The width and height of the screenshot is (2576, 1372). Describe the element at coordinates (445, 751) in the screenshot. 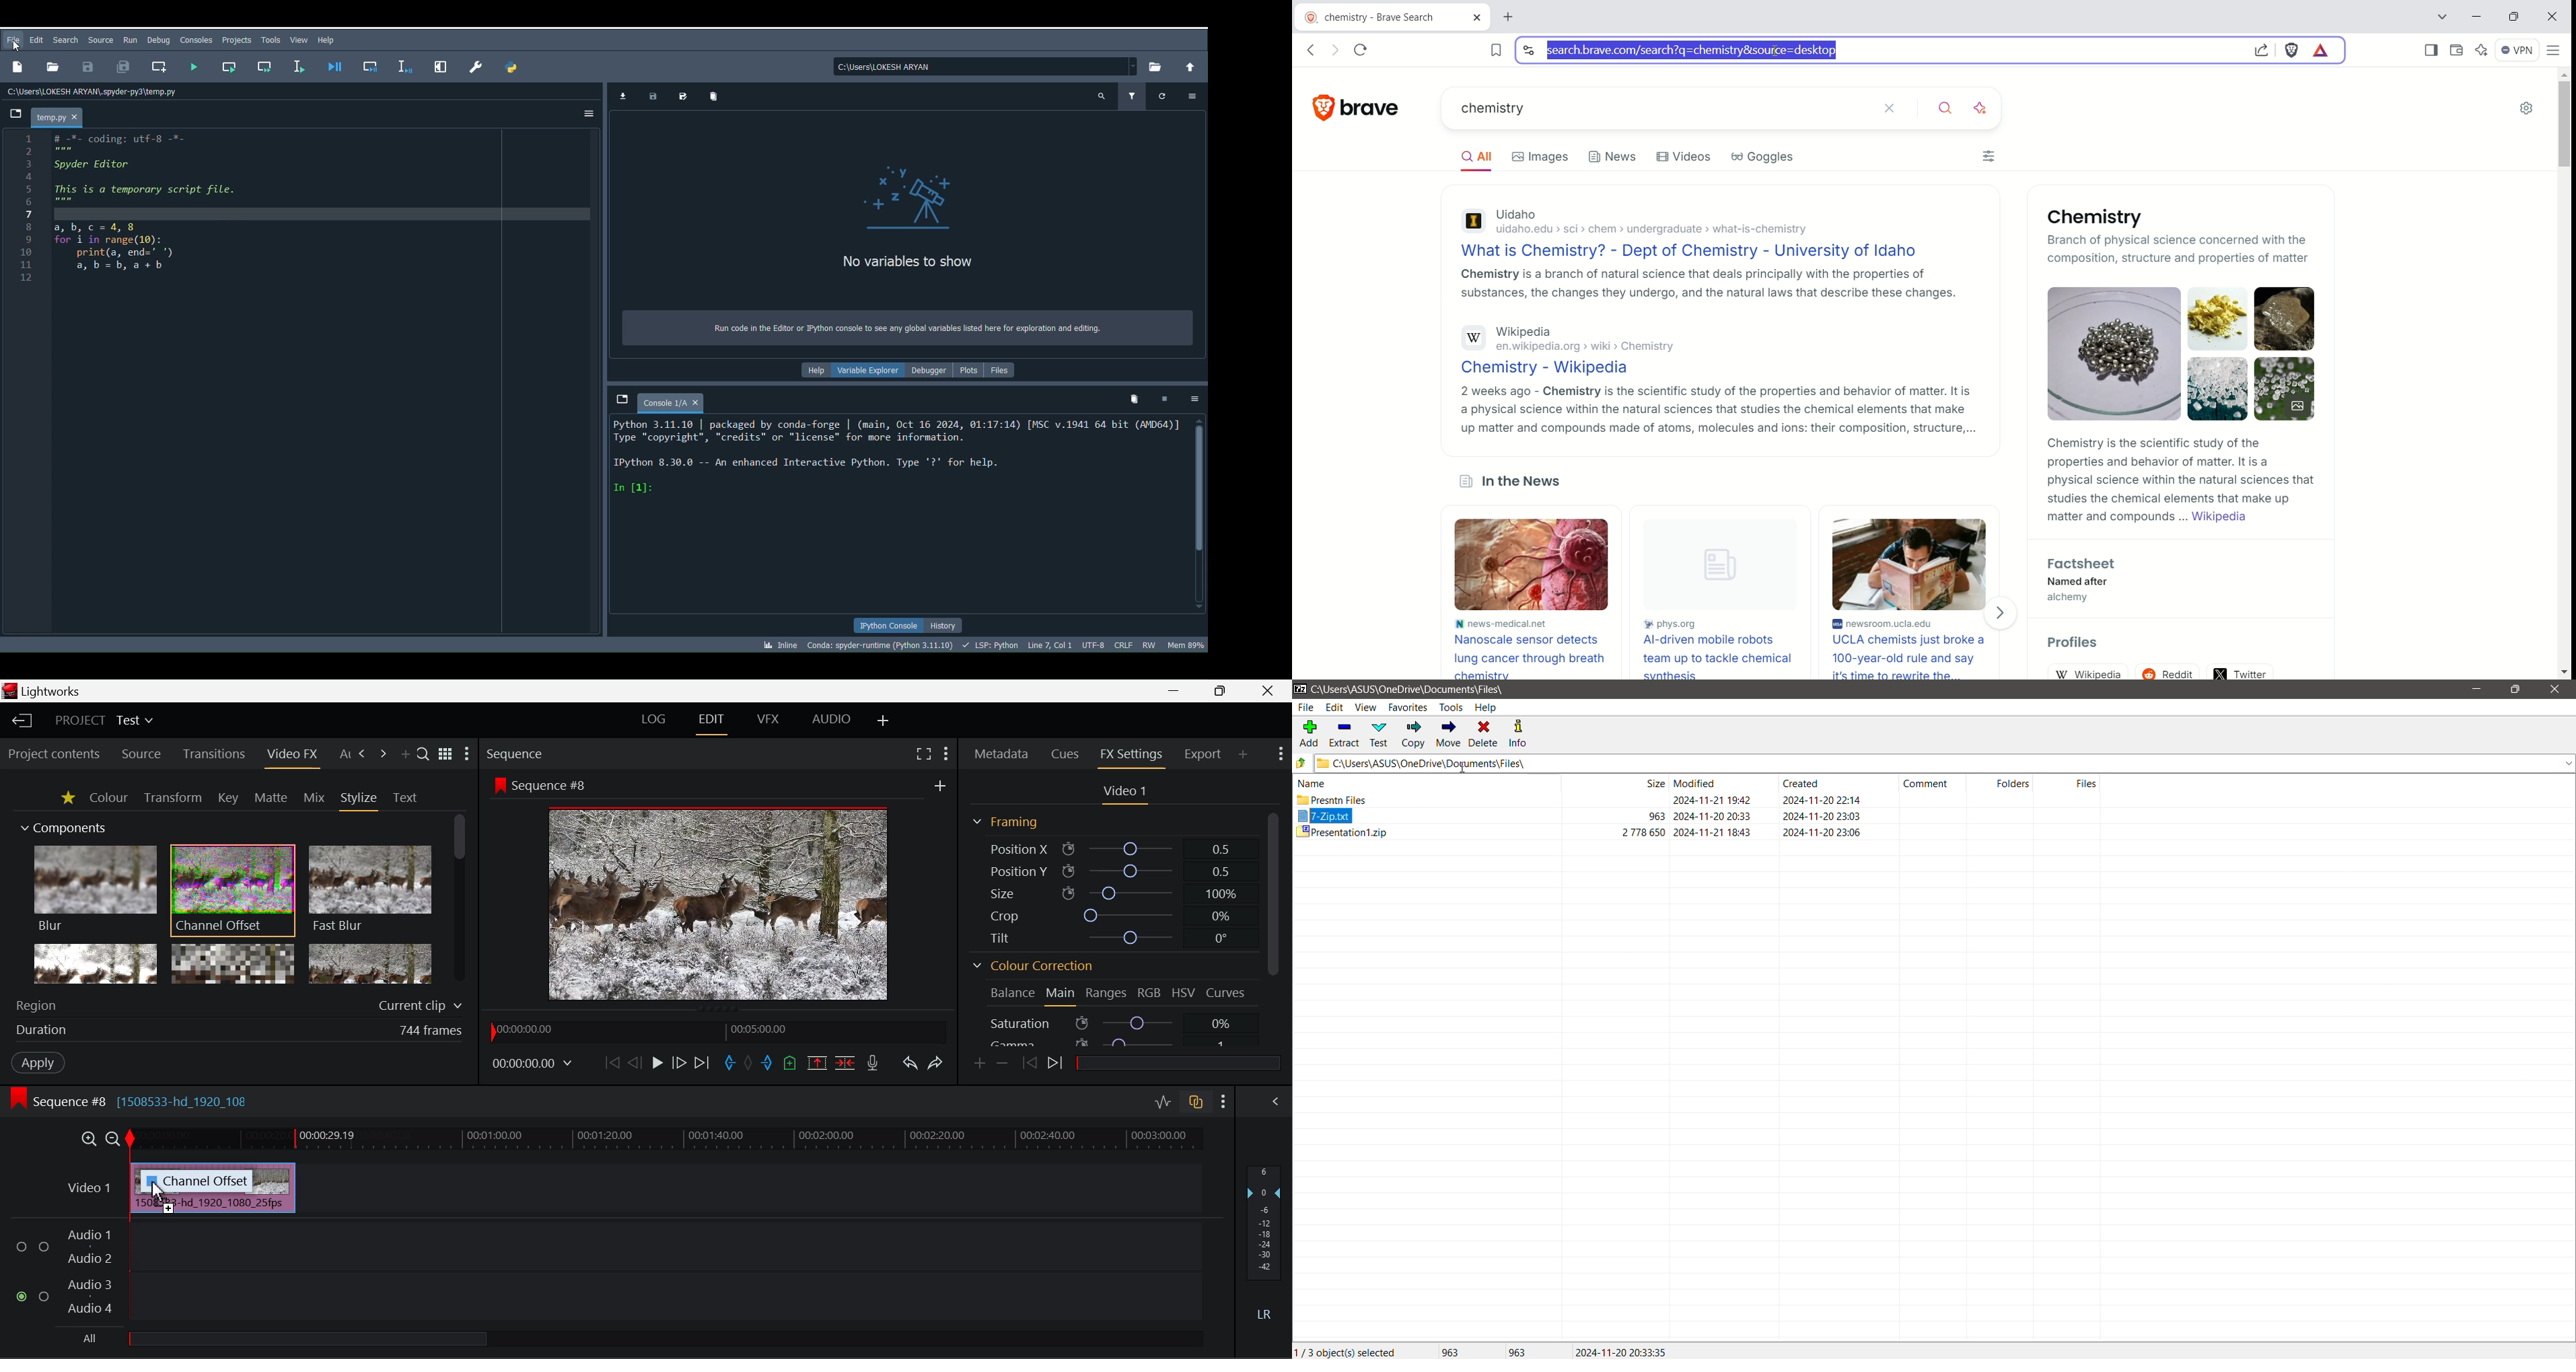

I see `Toggle between title and list view` at that location.